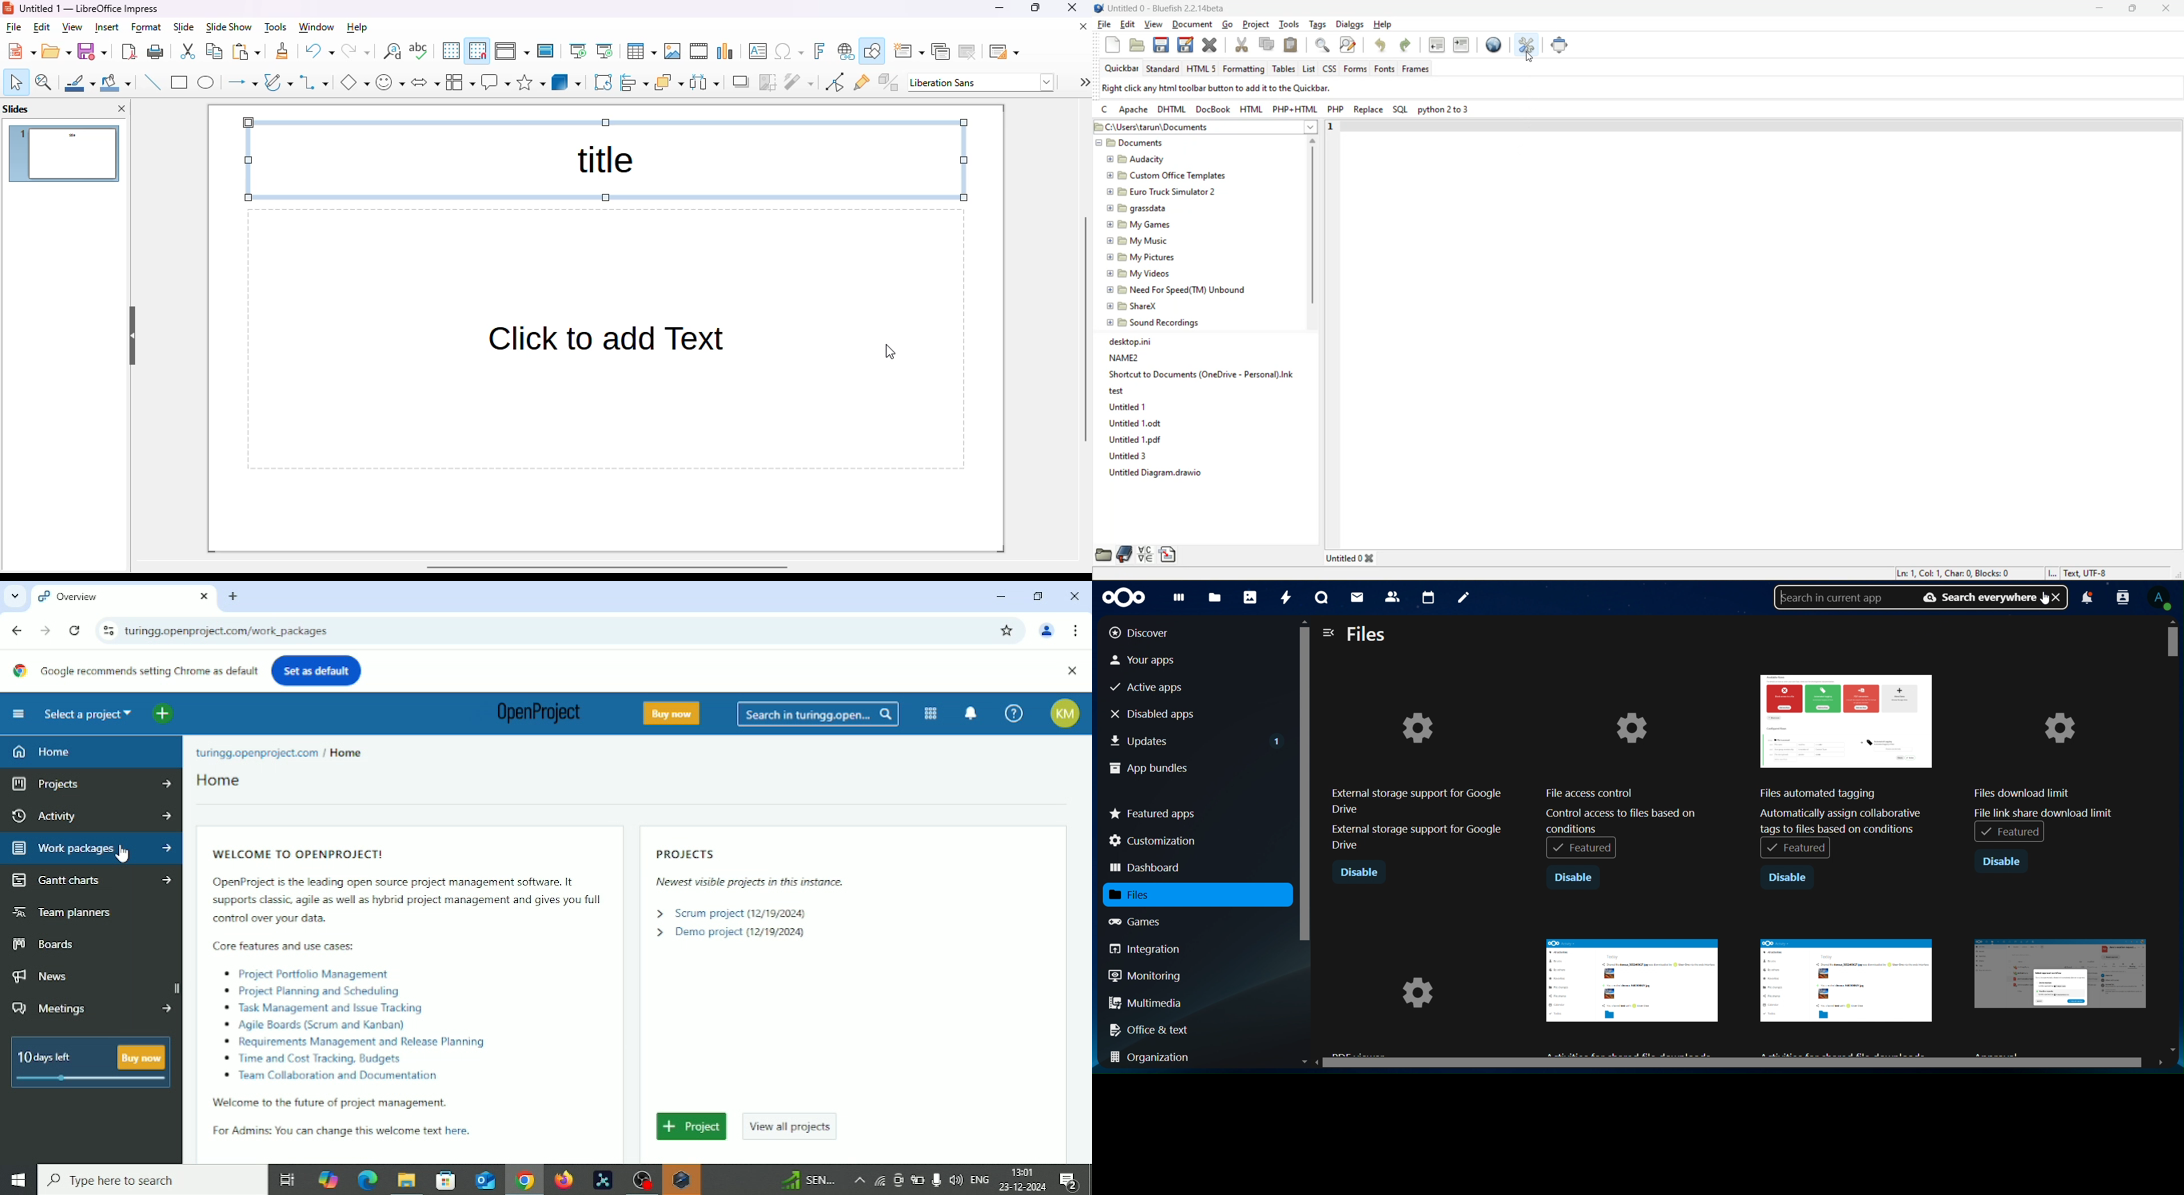 This screenshot has width=2184, height=1204. Describe the element at coordinates (234, 597) in the screenshot. I see `New tab` at that location.